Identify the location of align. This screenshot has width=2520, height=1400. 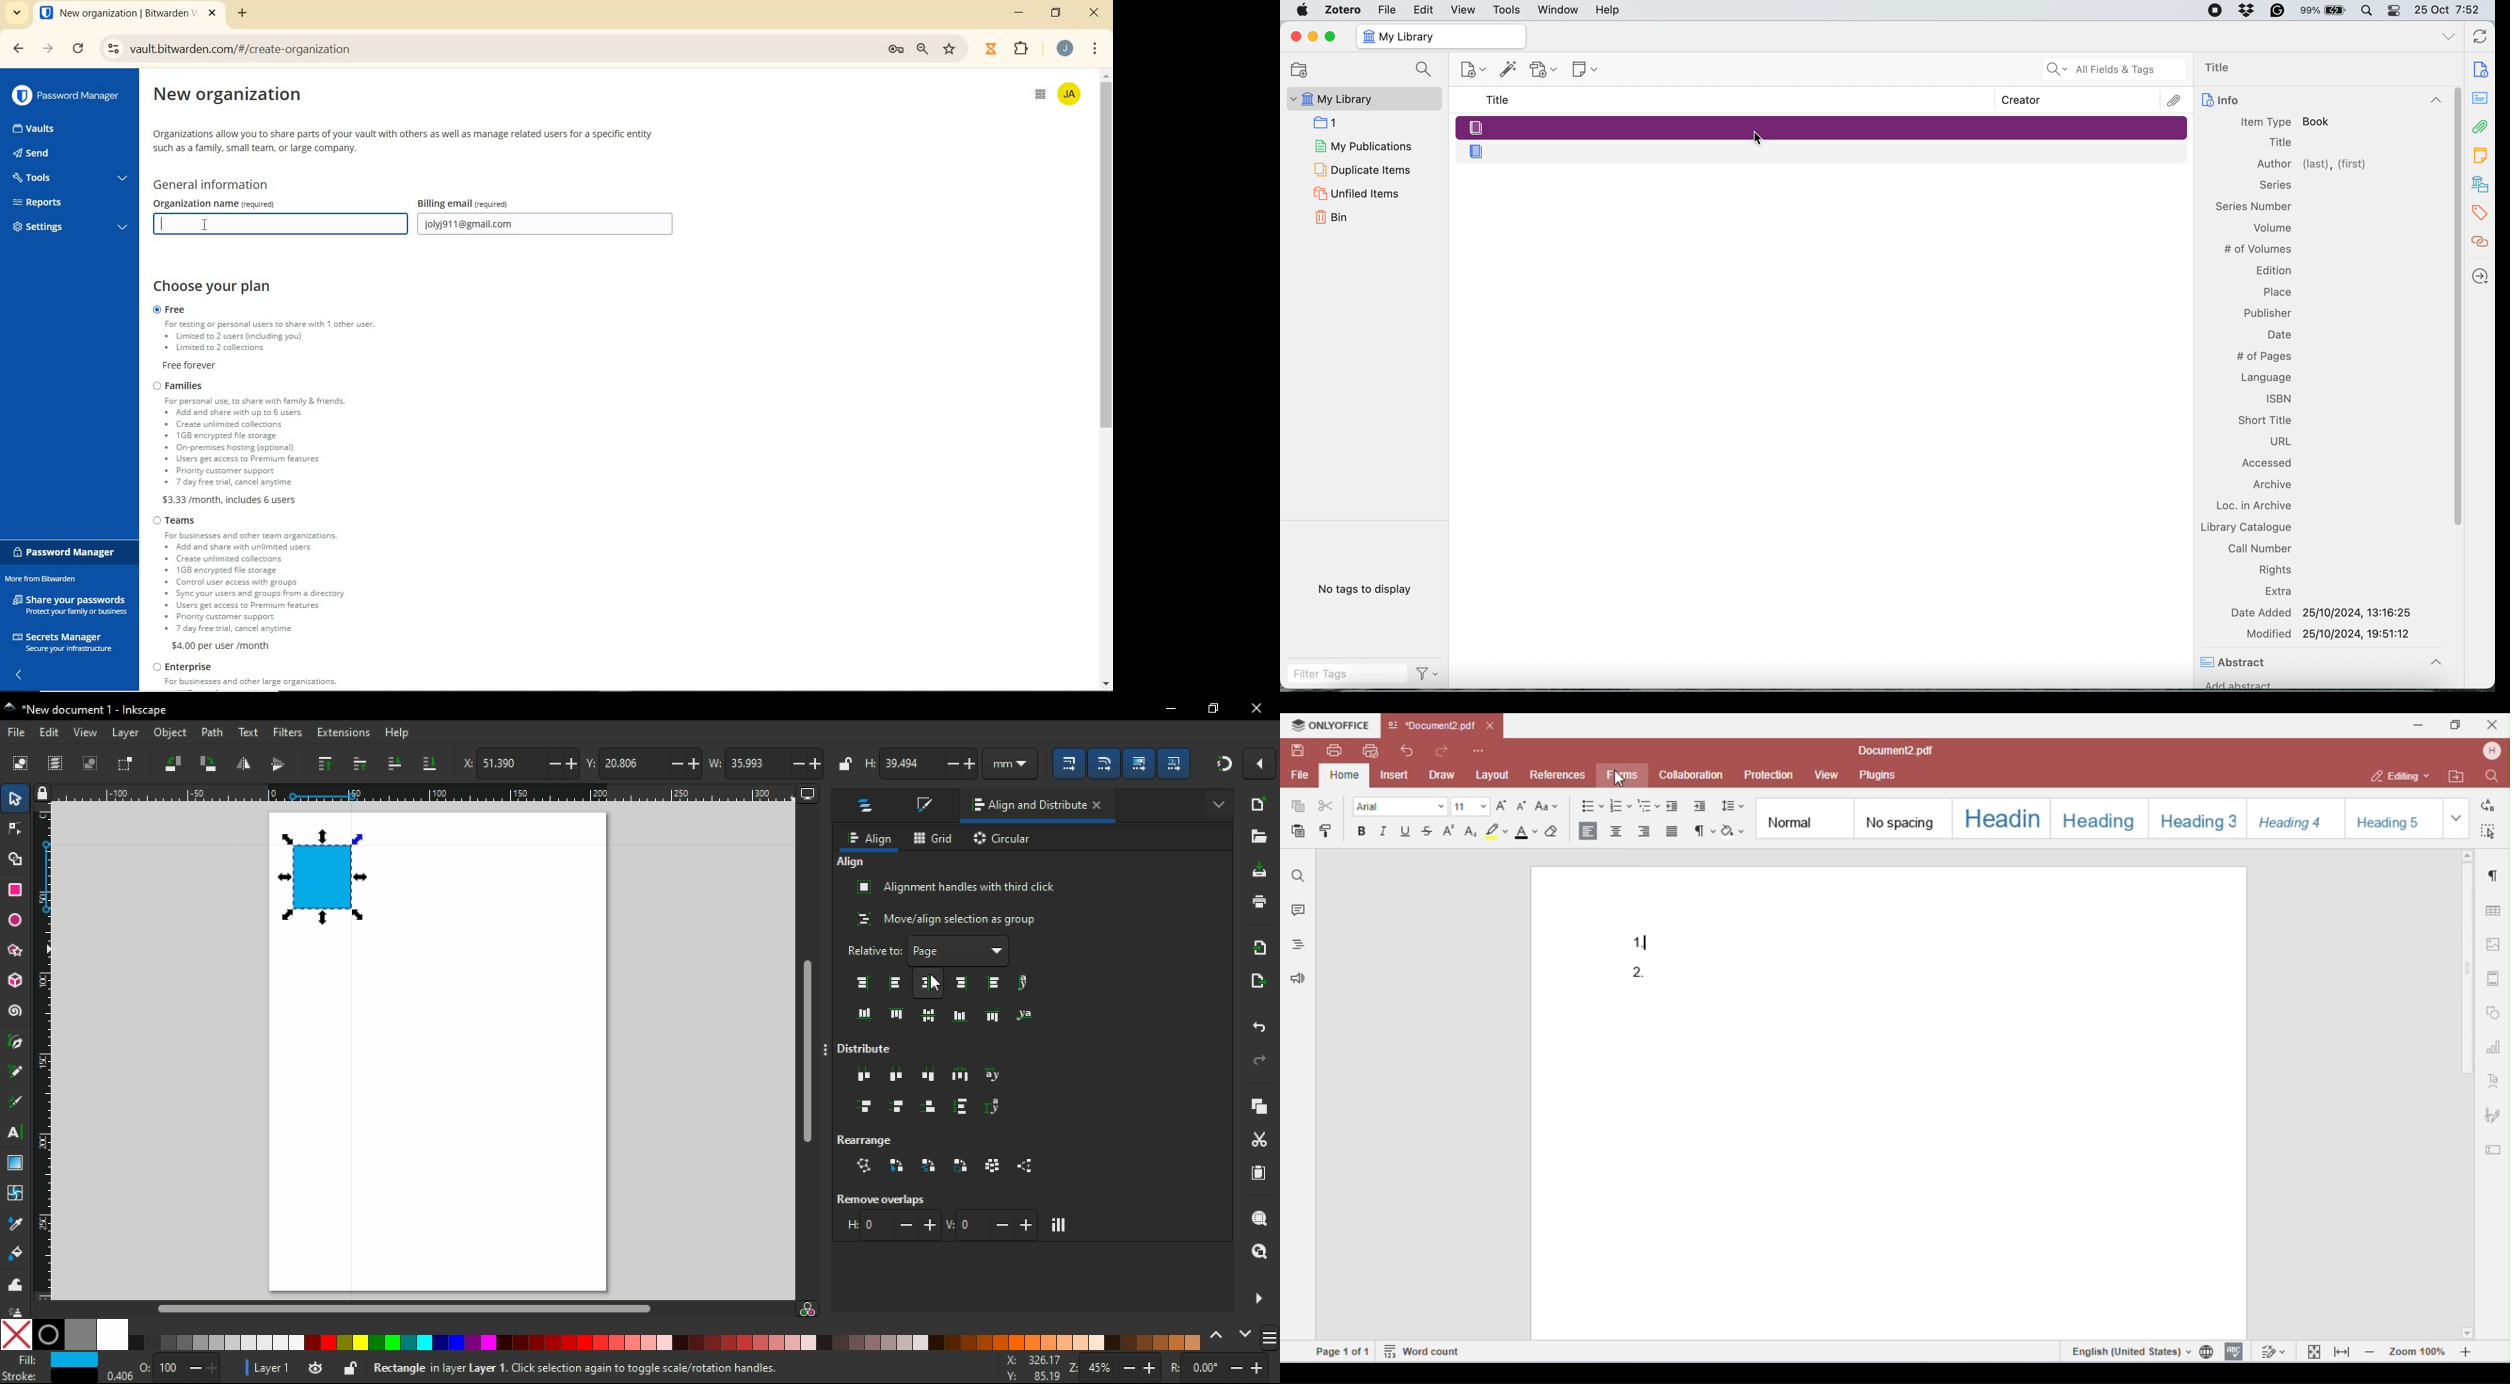
(869, 839).